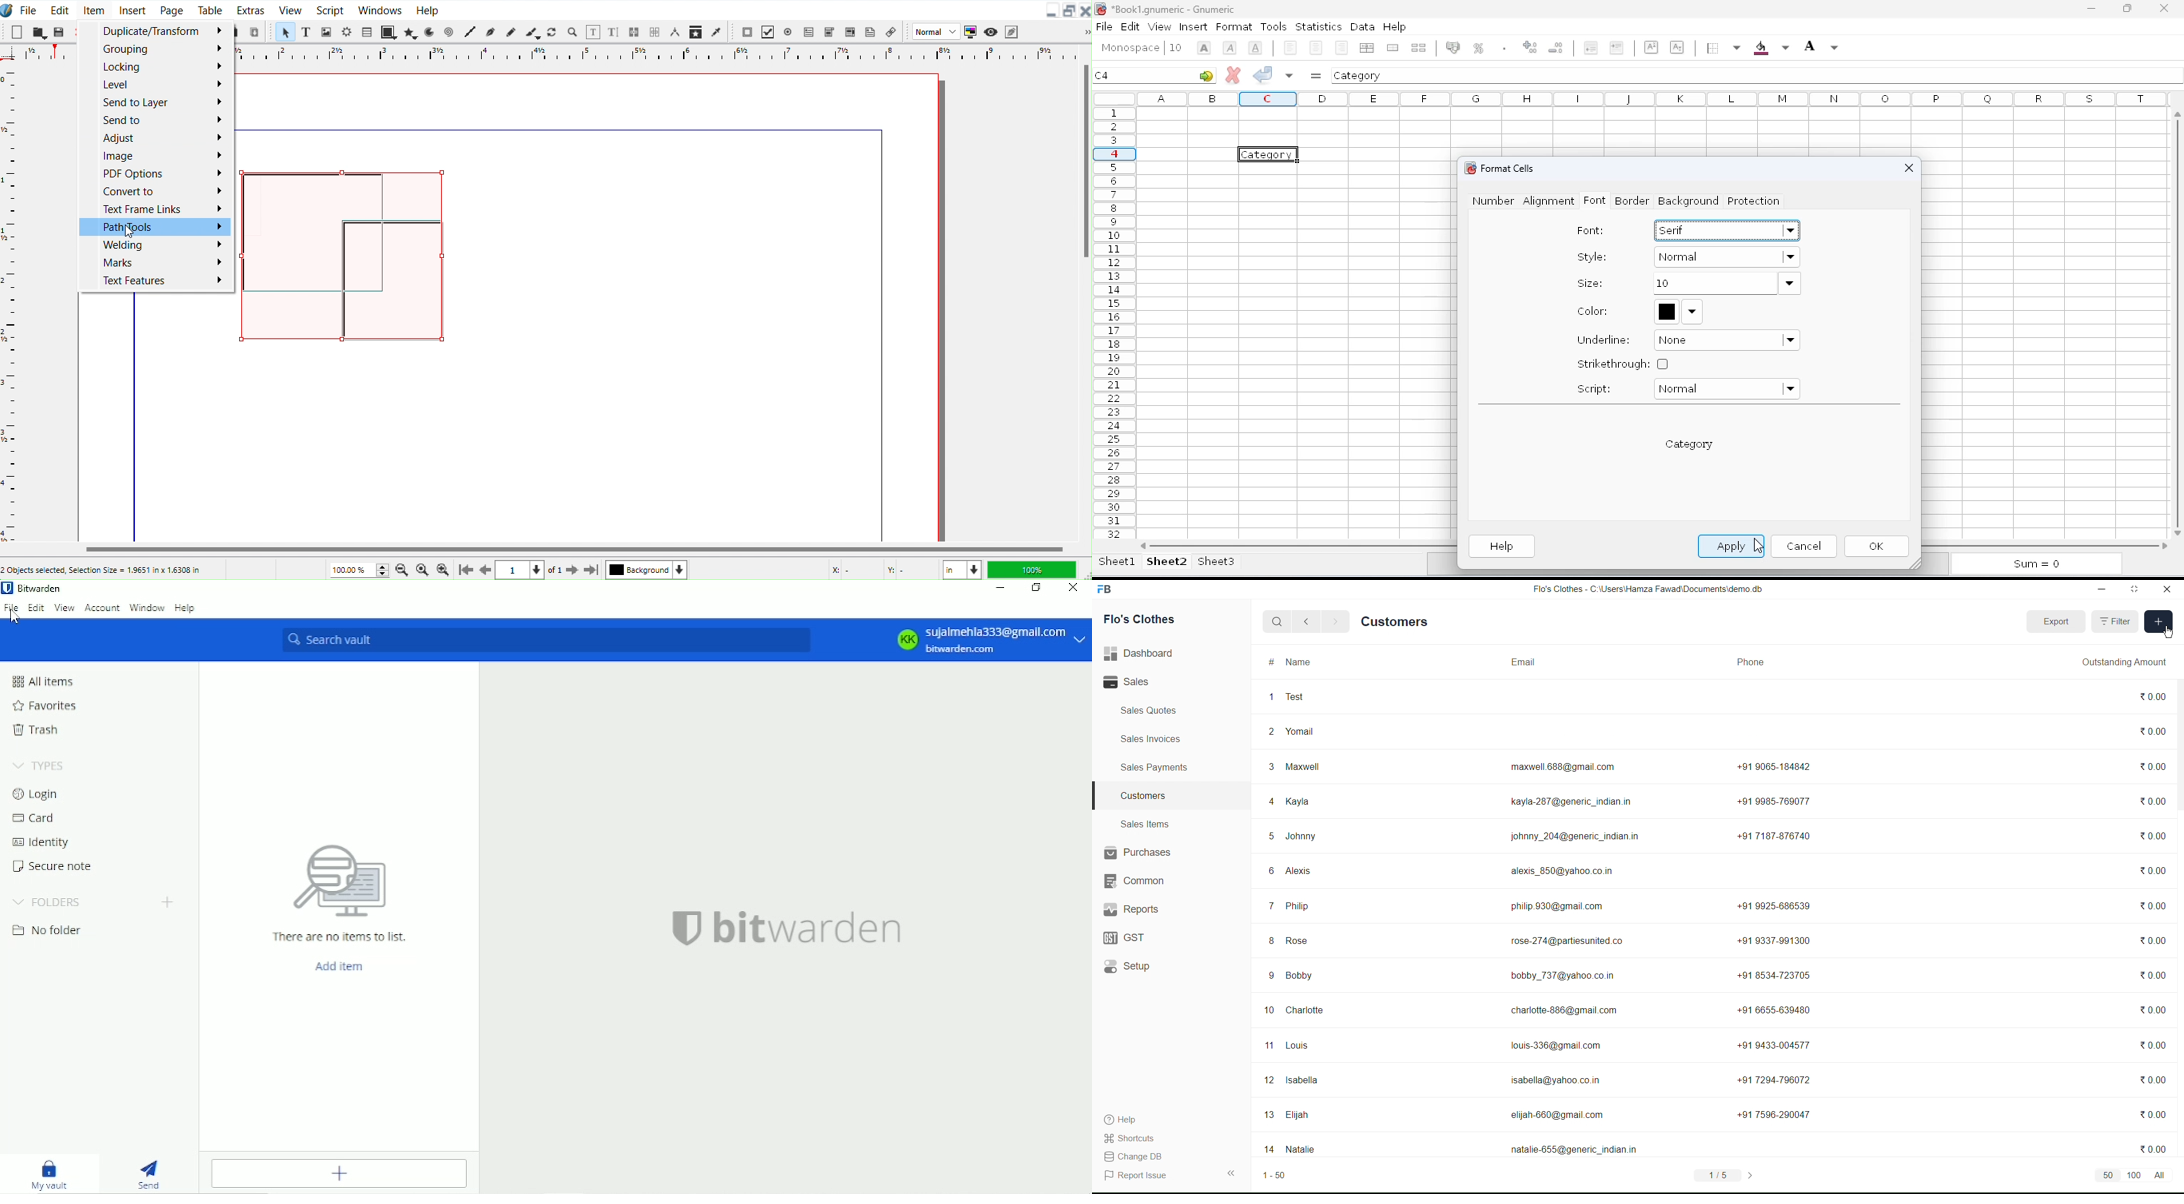 Image resolution: width=2184 pixels, height=1204 pixels. Describe the element at coordinates (1567, 976) in the screenshot. I see `bobby_737@yahoo.co.in` at that location.